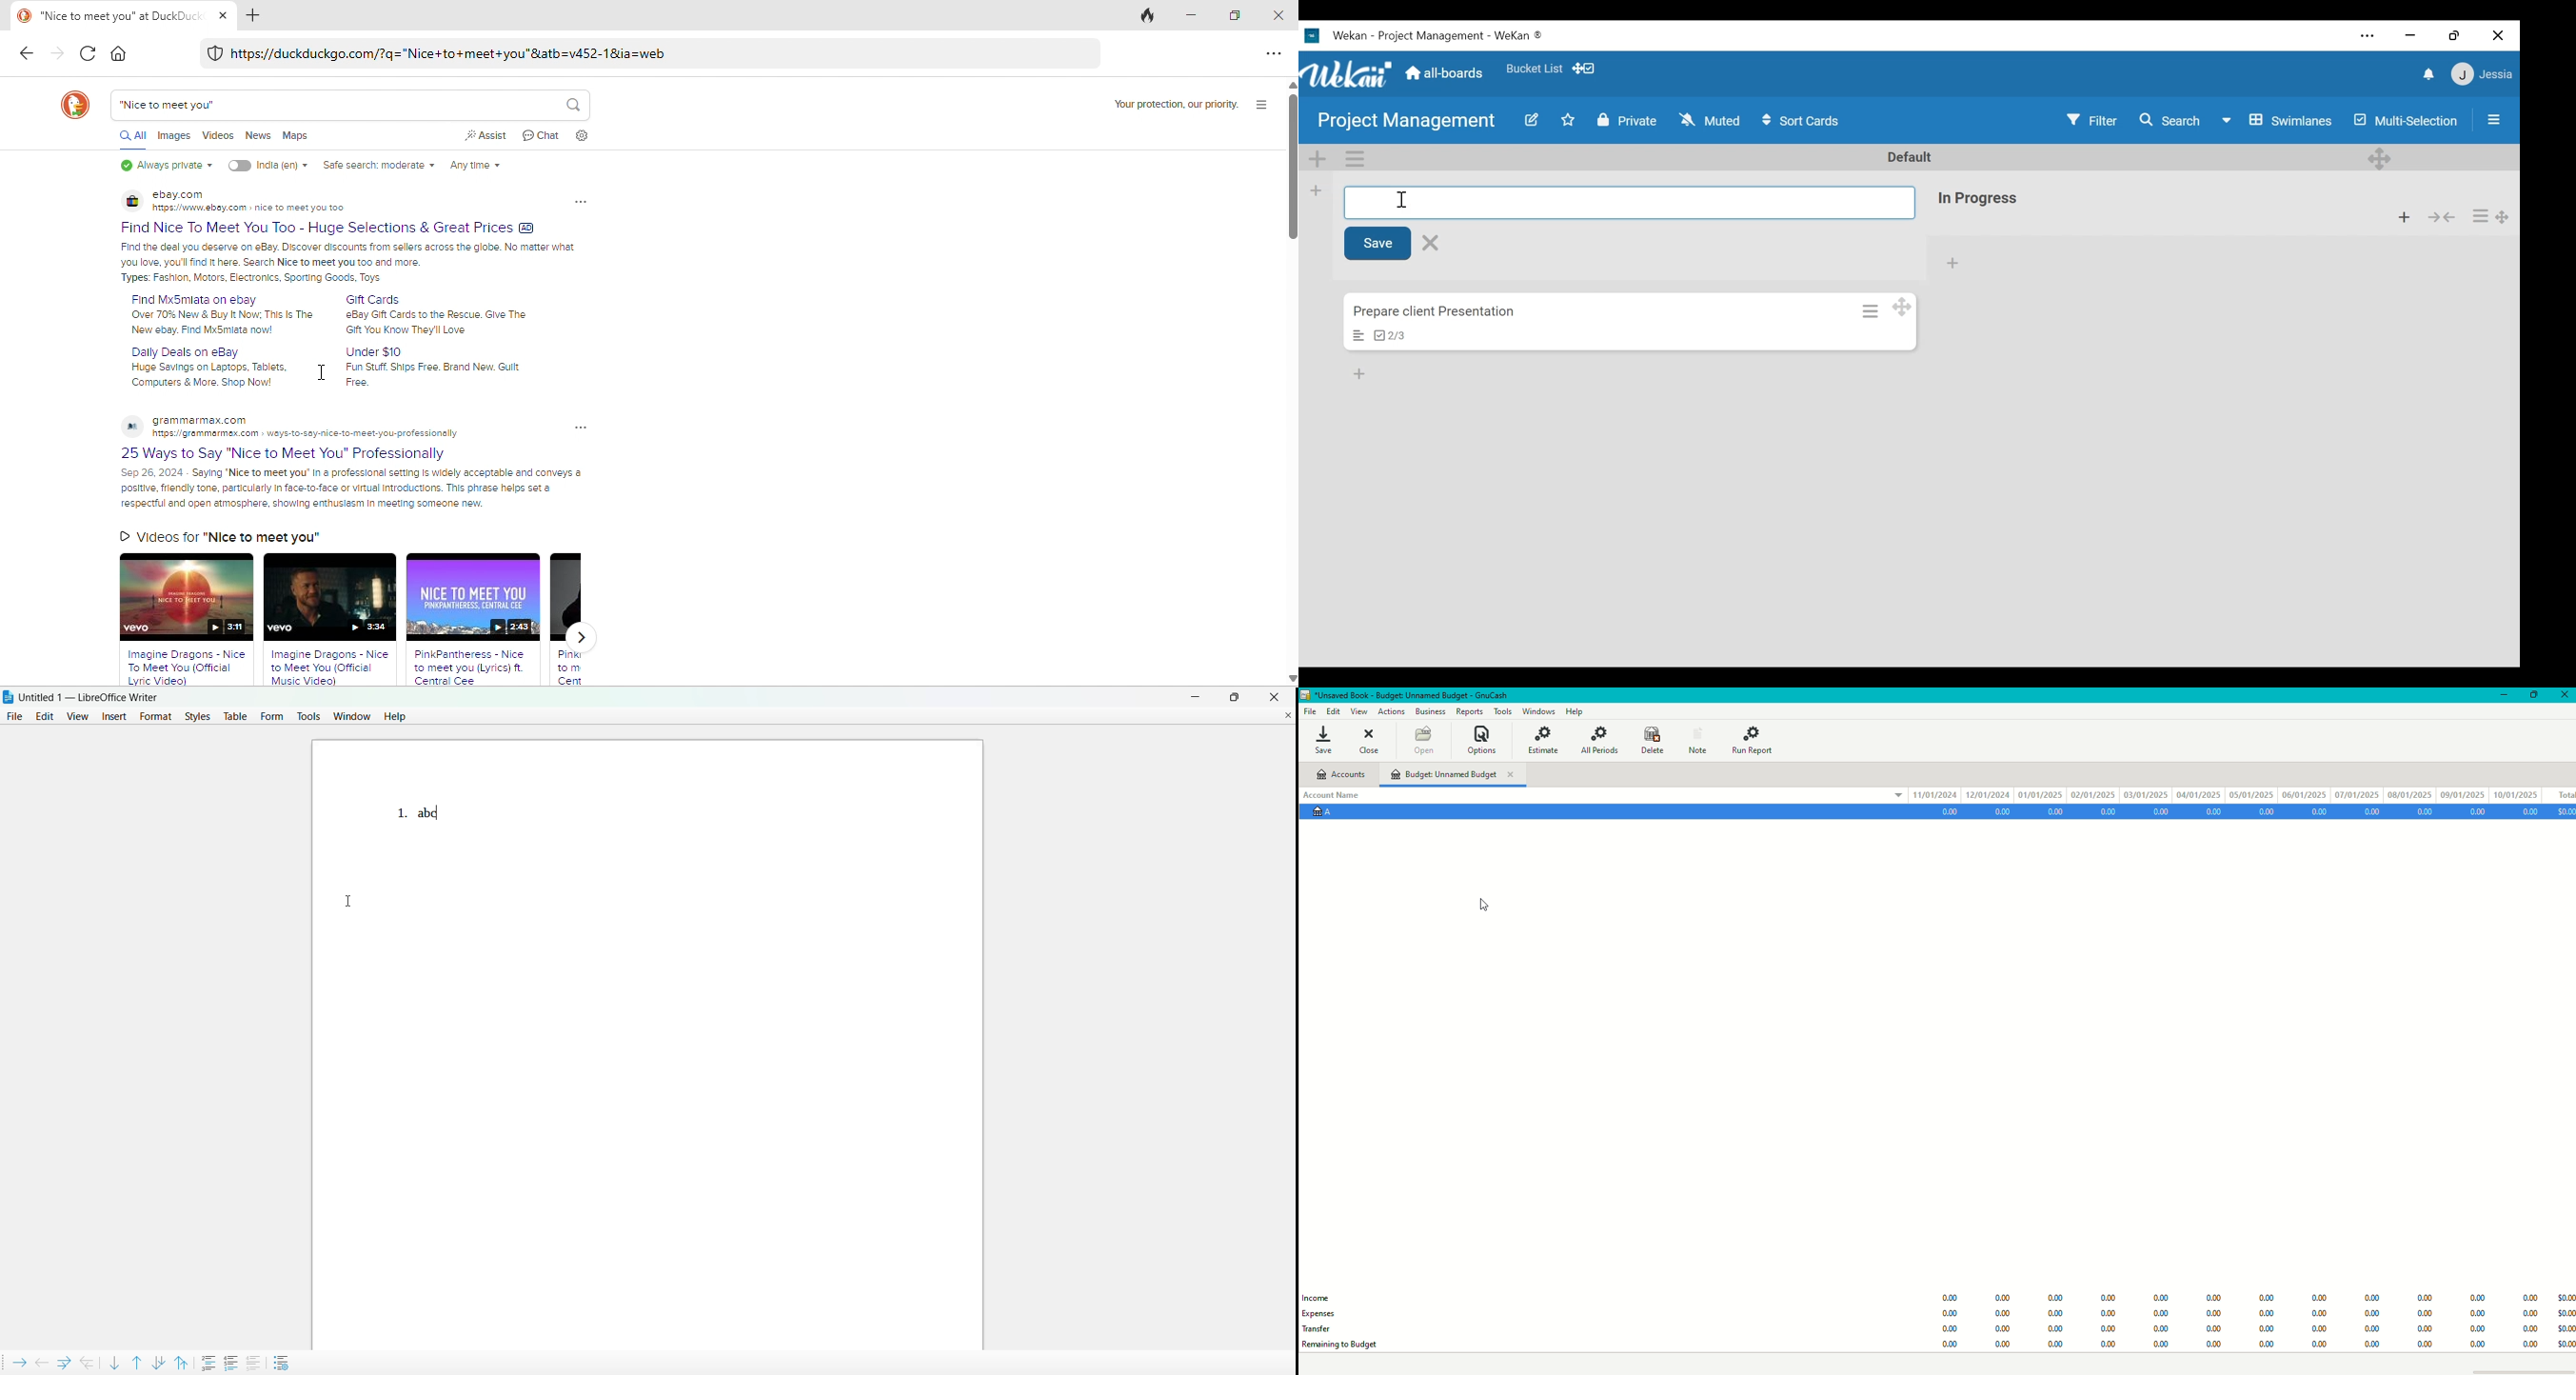 This screenshot has height=1400, width=2576. What do you see at coordinates (153, 716) in the screenshot?
I see `format` at bounding box center [153, 716].